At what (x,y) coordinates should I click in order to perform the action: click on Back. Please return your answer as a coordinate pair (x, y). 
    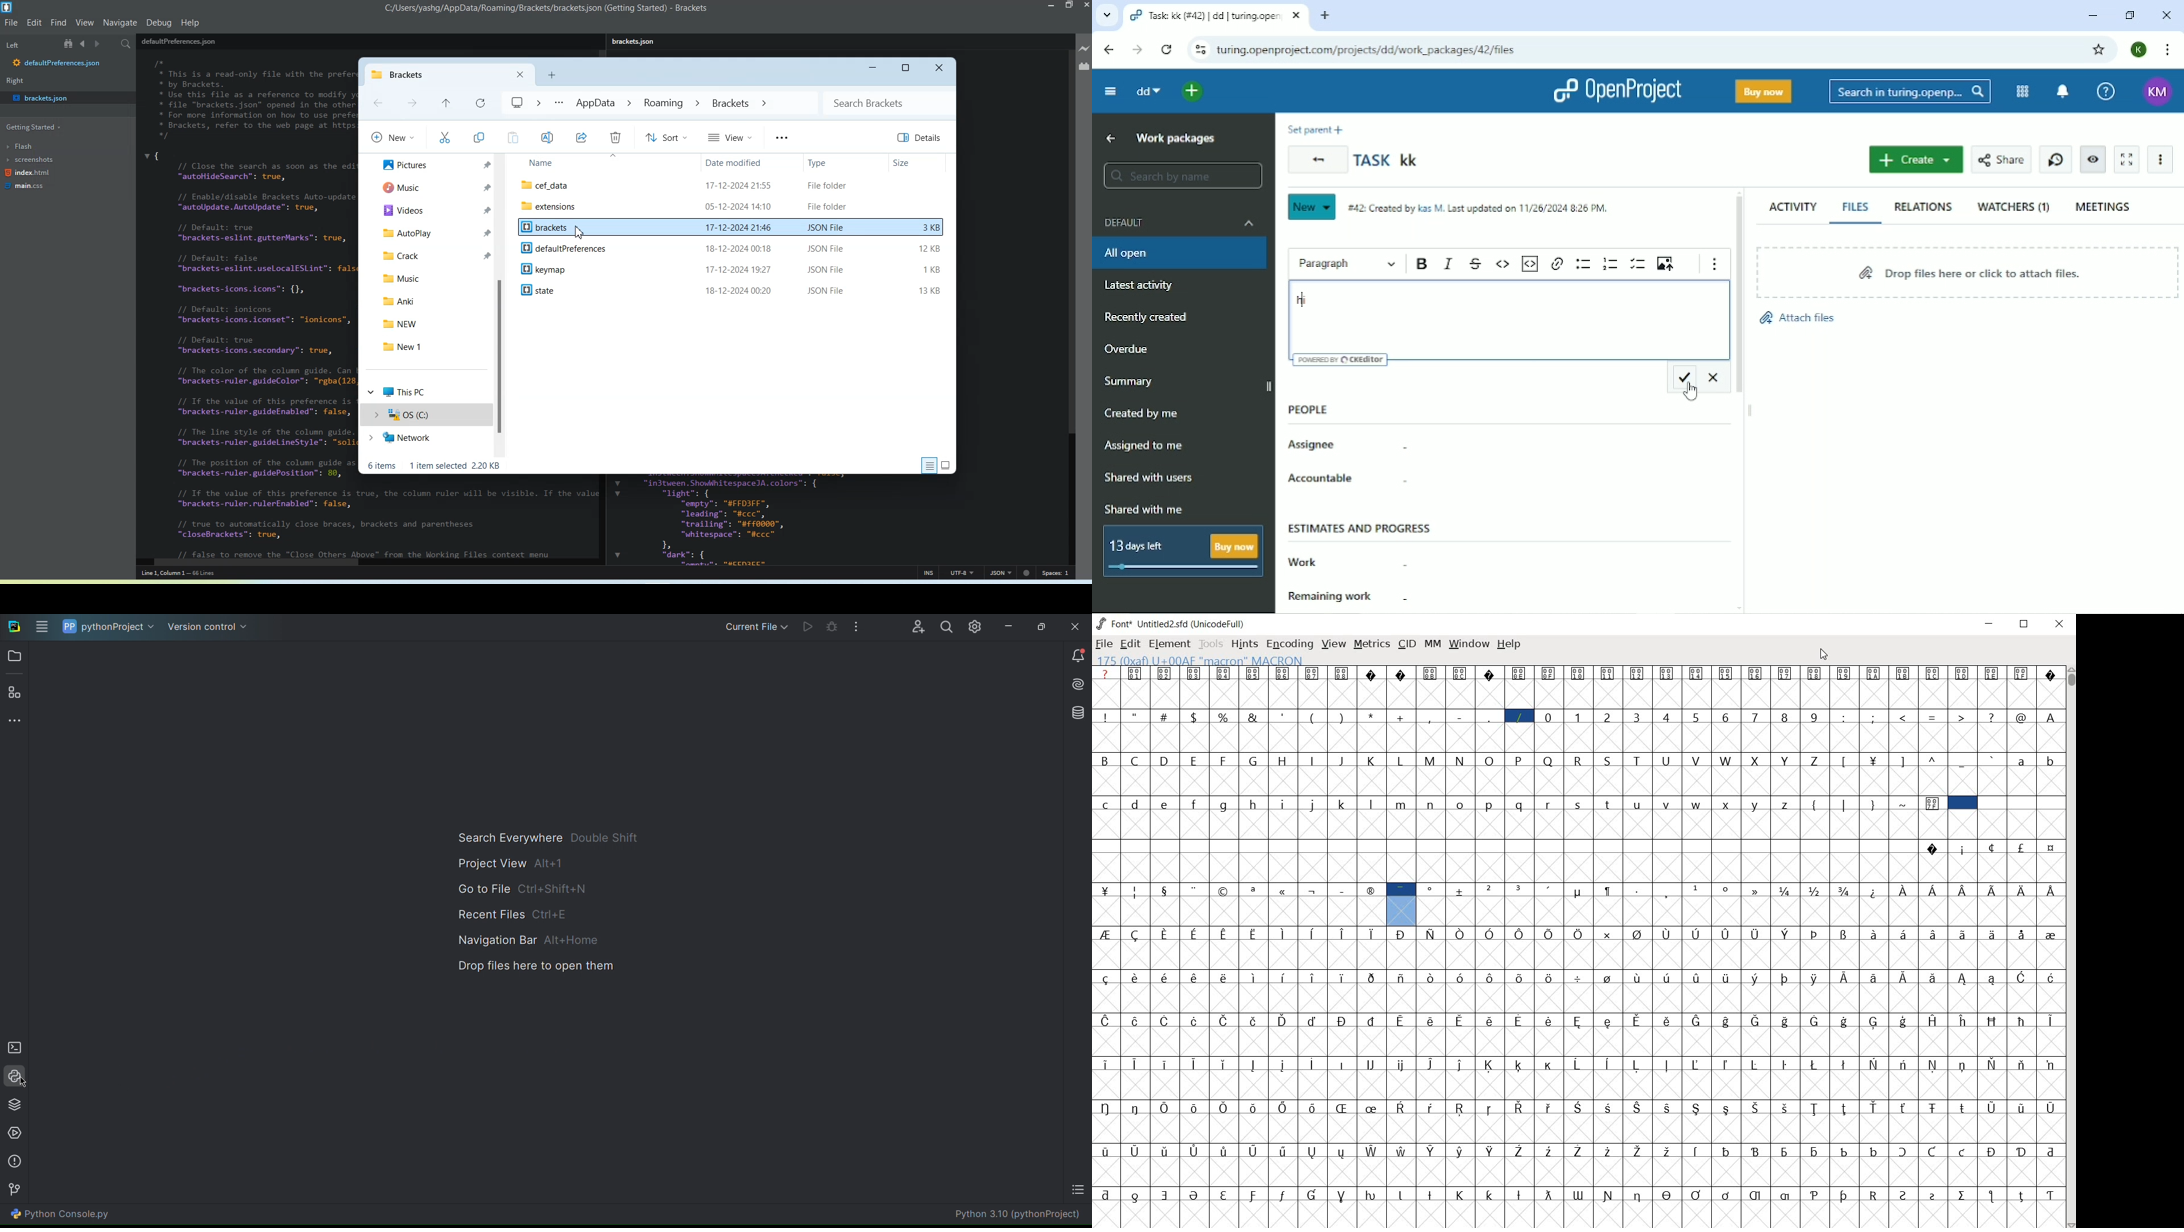
    Looking at the image, I should click on (1109, 49).